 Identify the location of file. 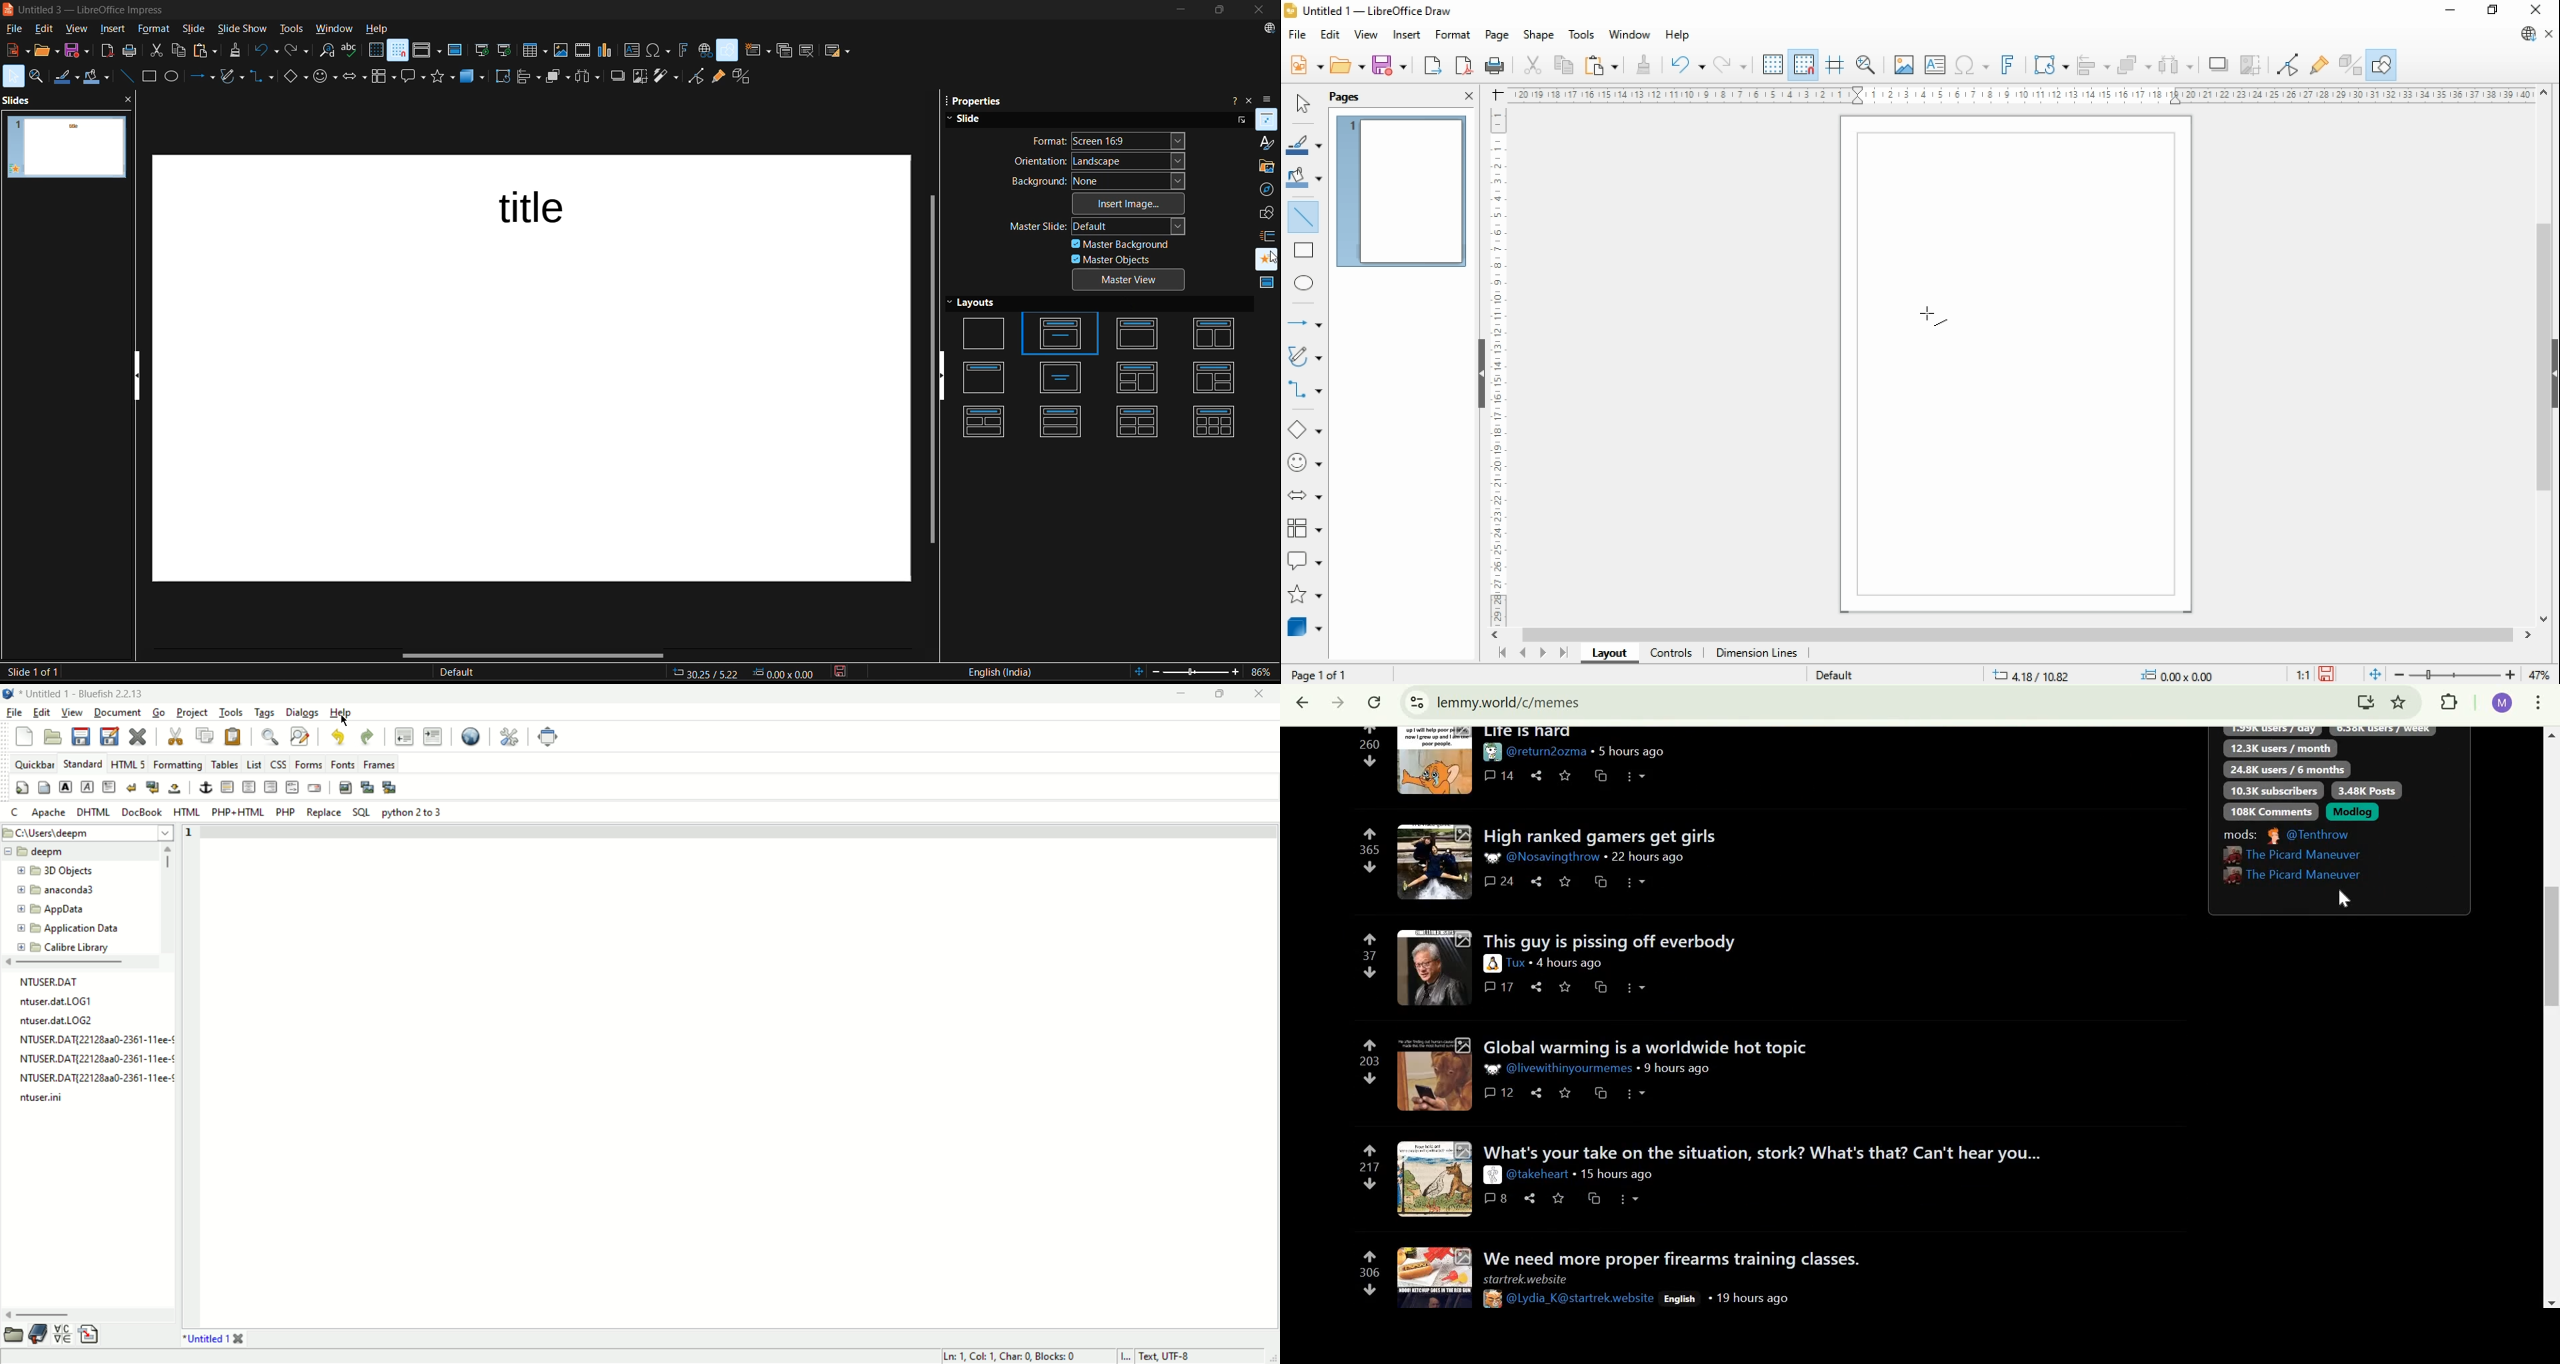
(1296, 35).